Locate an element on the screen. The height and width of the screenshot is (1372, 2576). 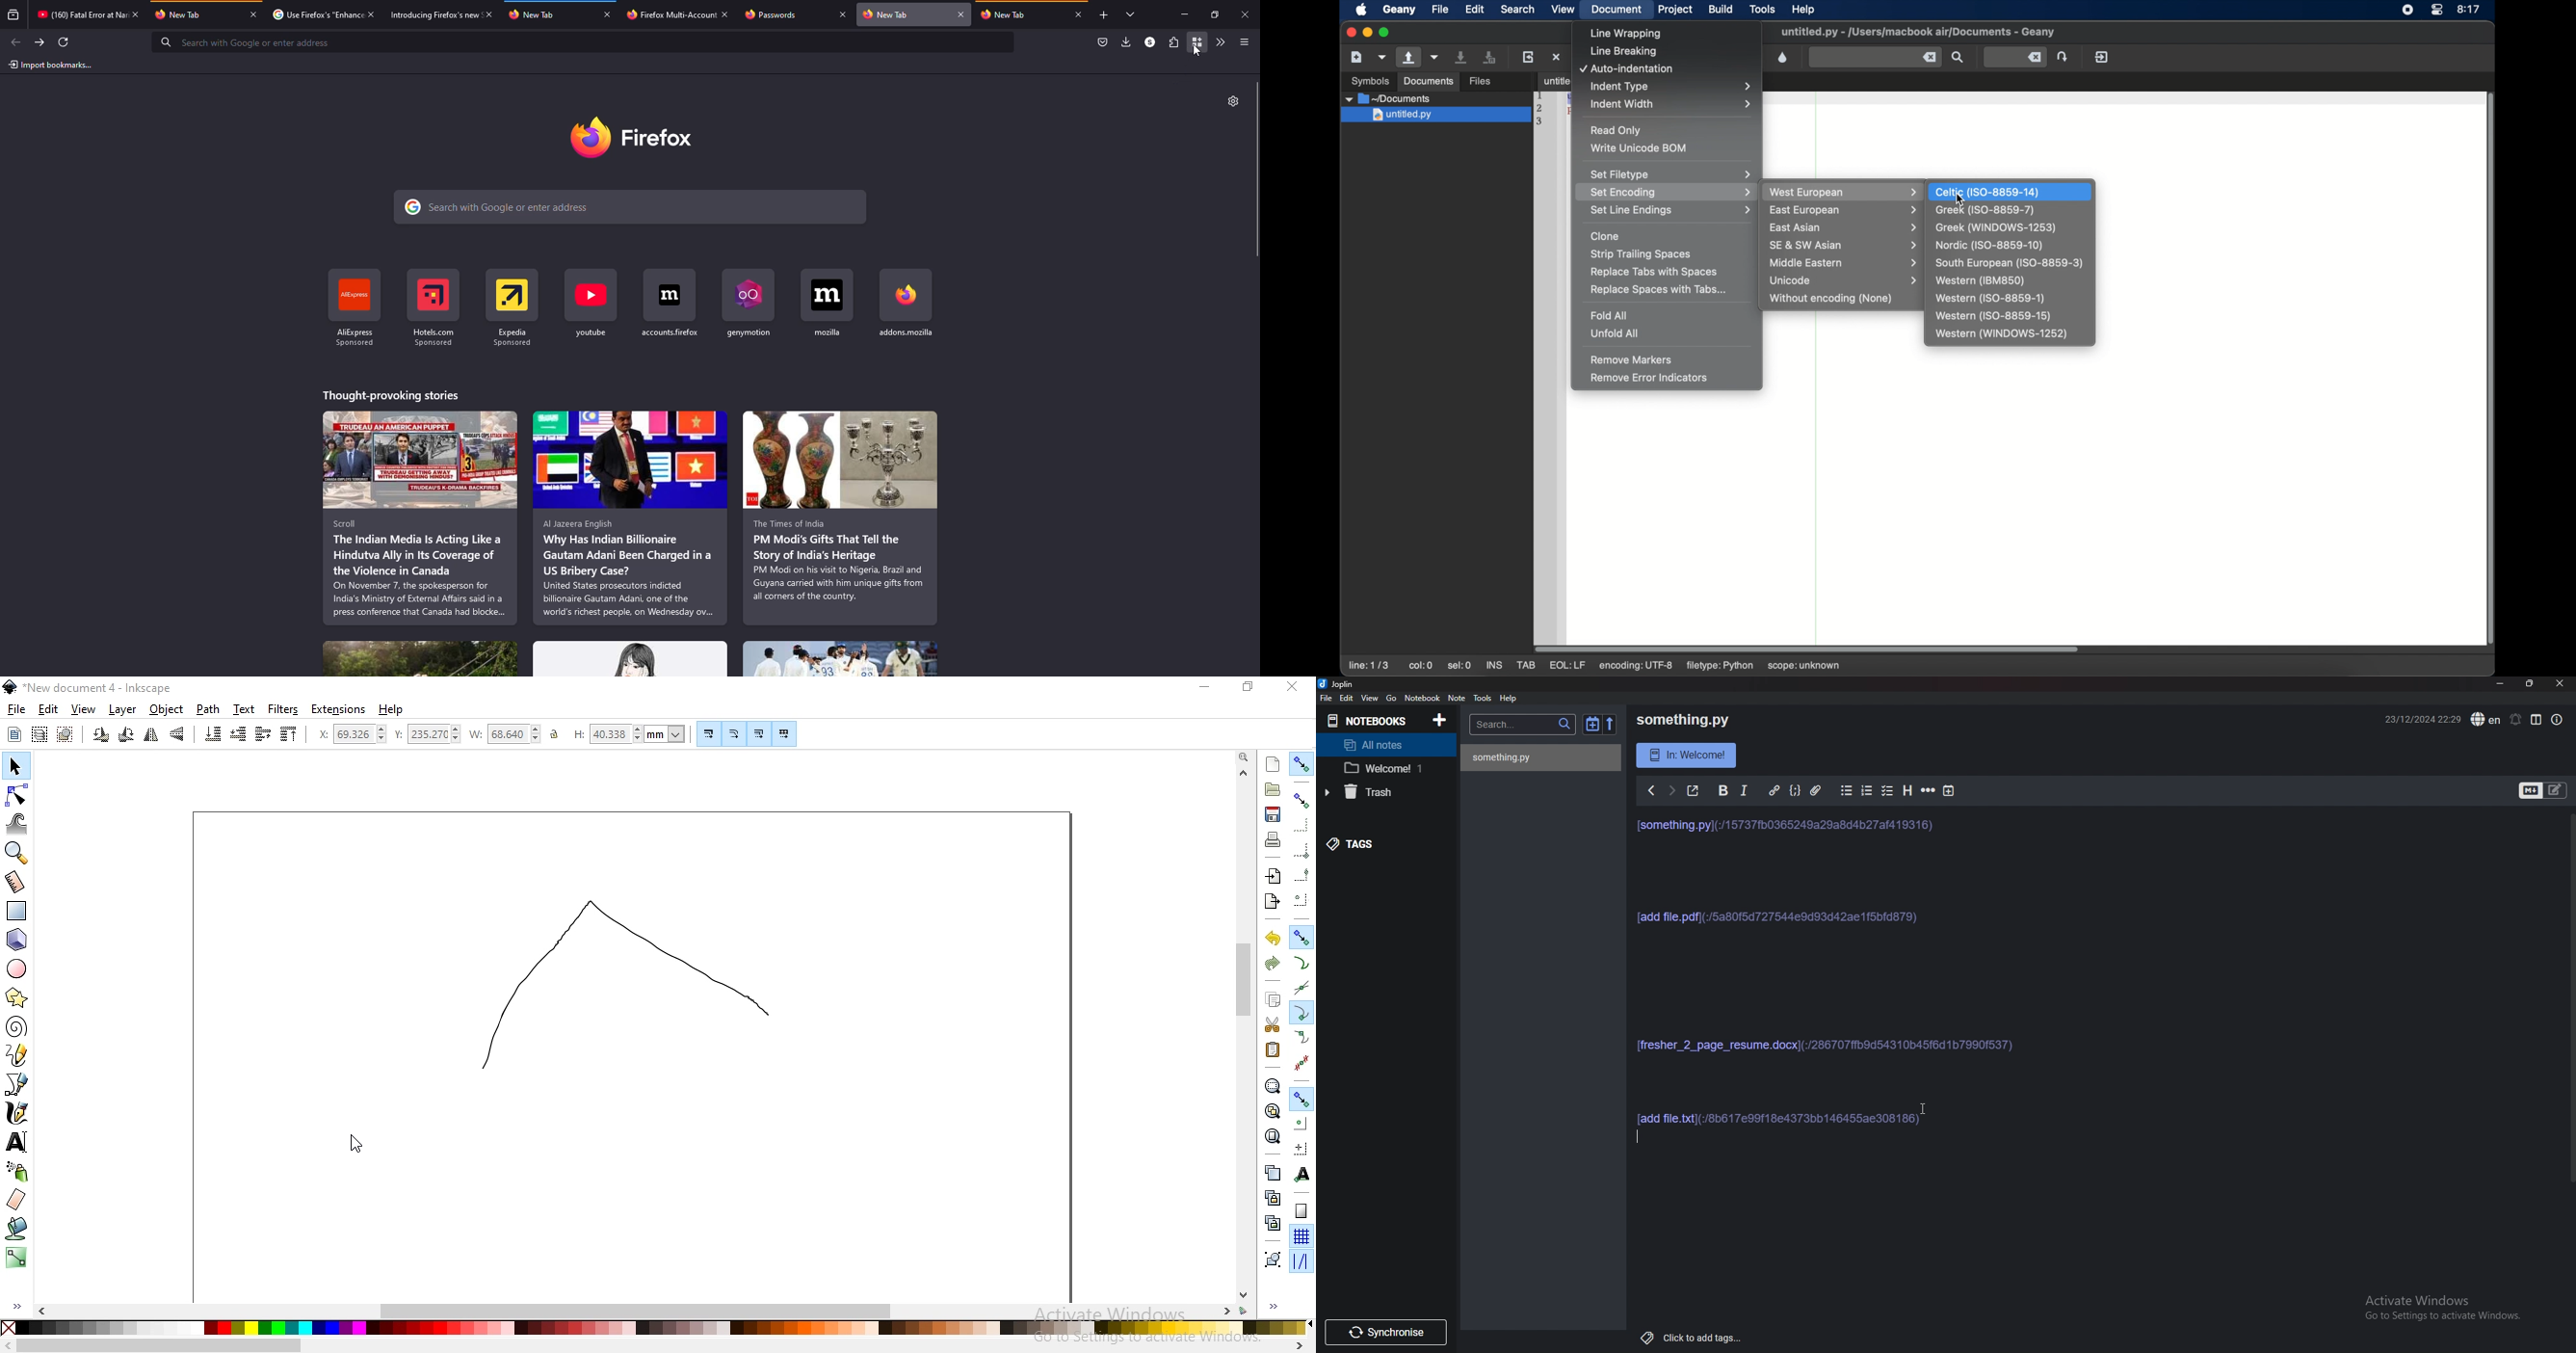
Search is located at coordinates (1523, 724).